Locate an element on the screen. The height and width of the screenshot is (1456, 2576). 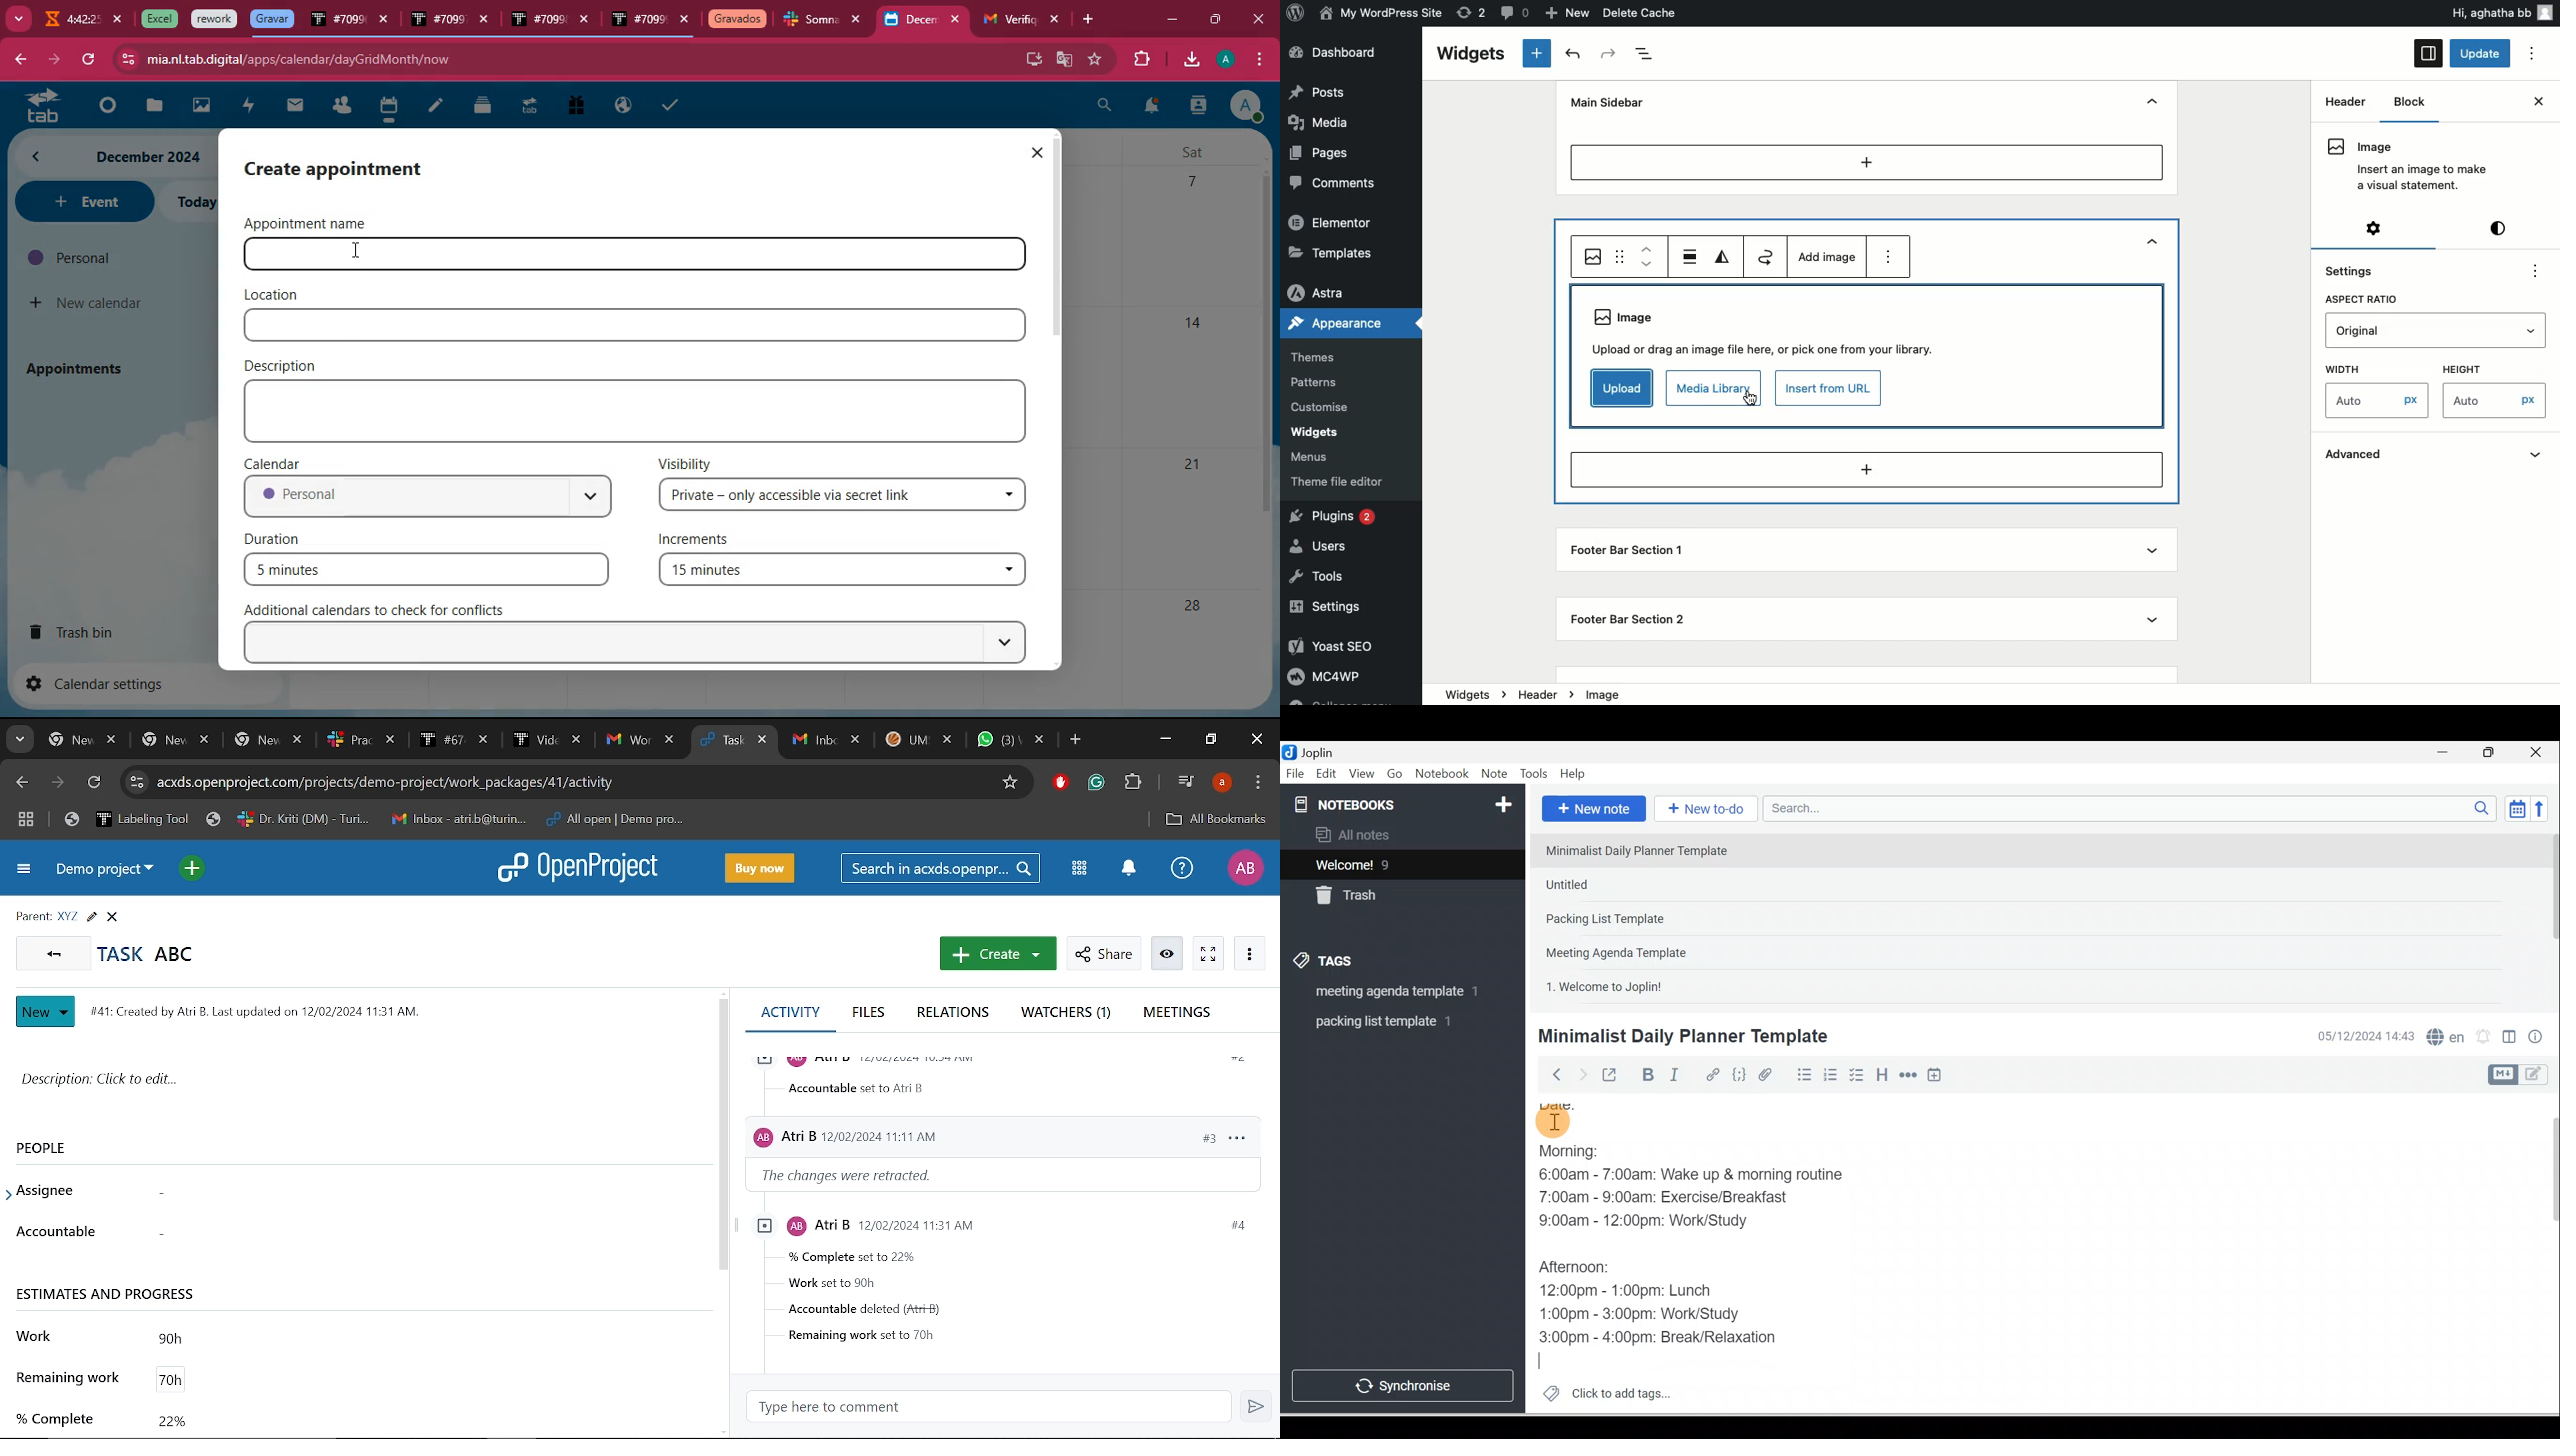
url is located at coordinates (298, 59).